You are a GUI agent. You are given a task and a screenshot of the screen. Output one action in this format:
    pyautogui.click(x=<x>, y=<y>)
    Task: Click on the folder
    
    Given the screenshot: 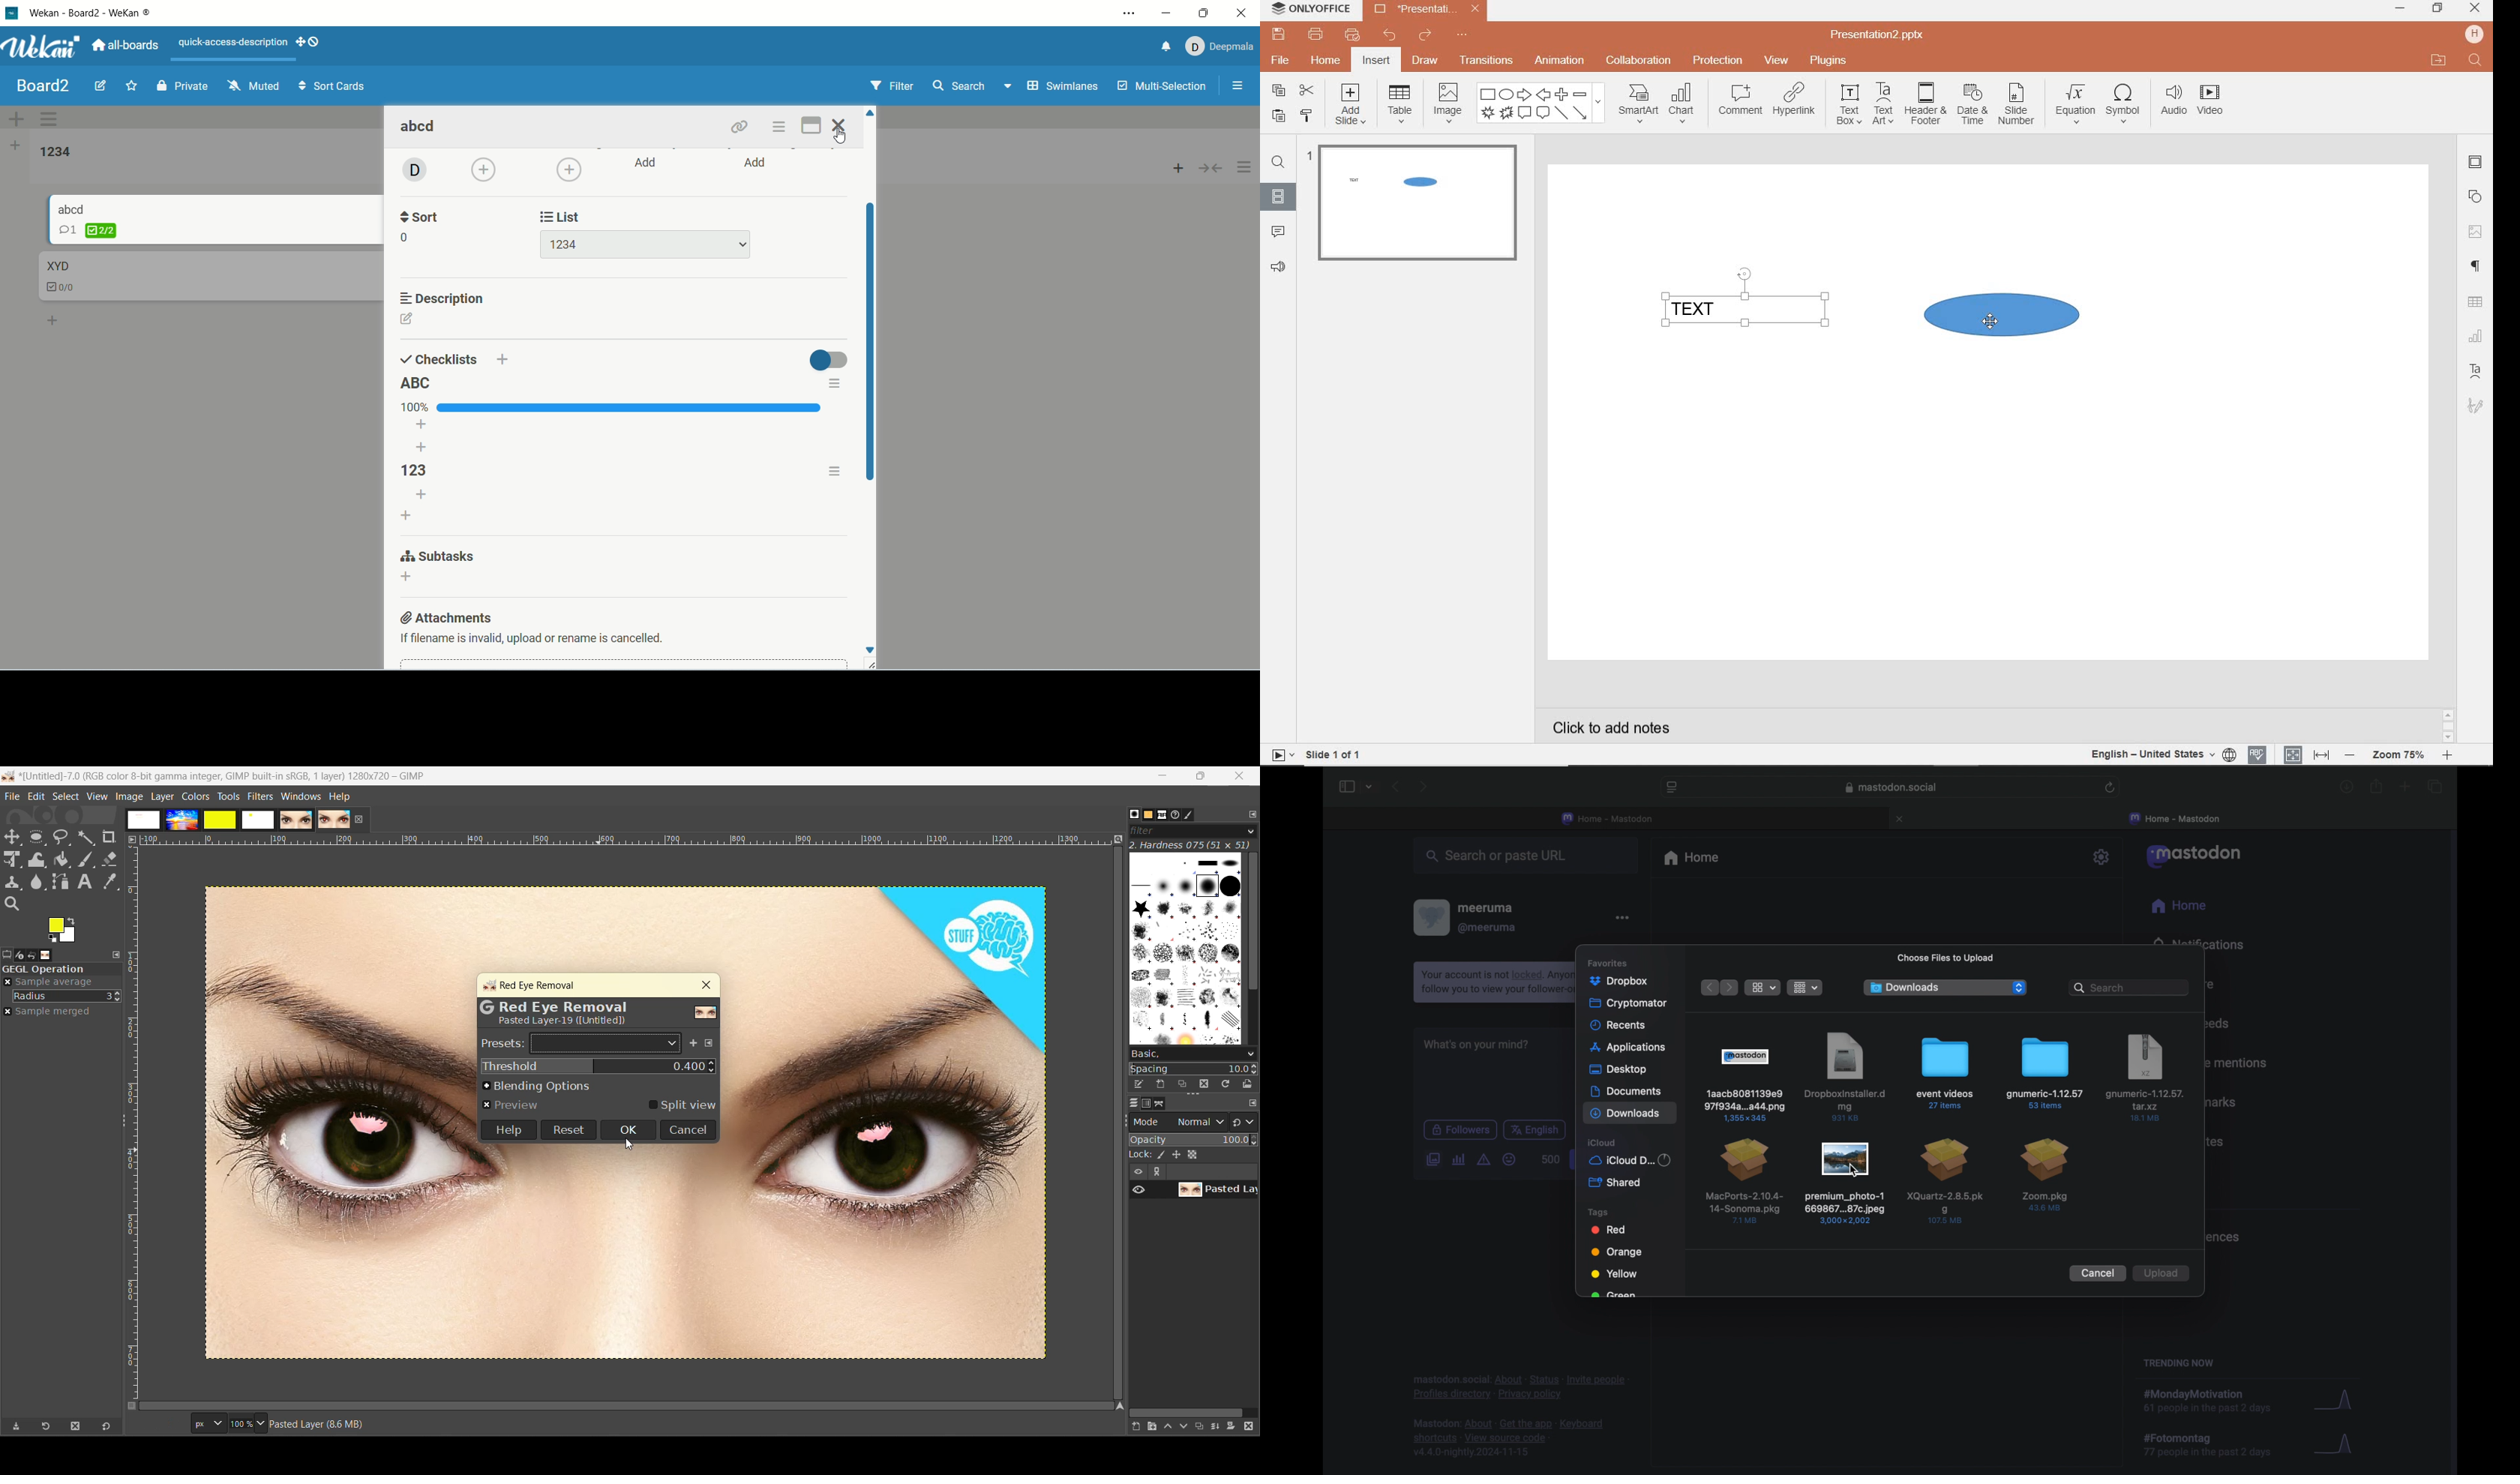 What is the action you would take?
    pyautogui.click(x=2044, y=1072)
    